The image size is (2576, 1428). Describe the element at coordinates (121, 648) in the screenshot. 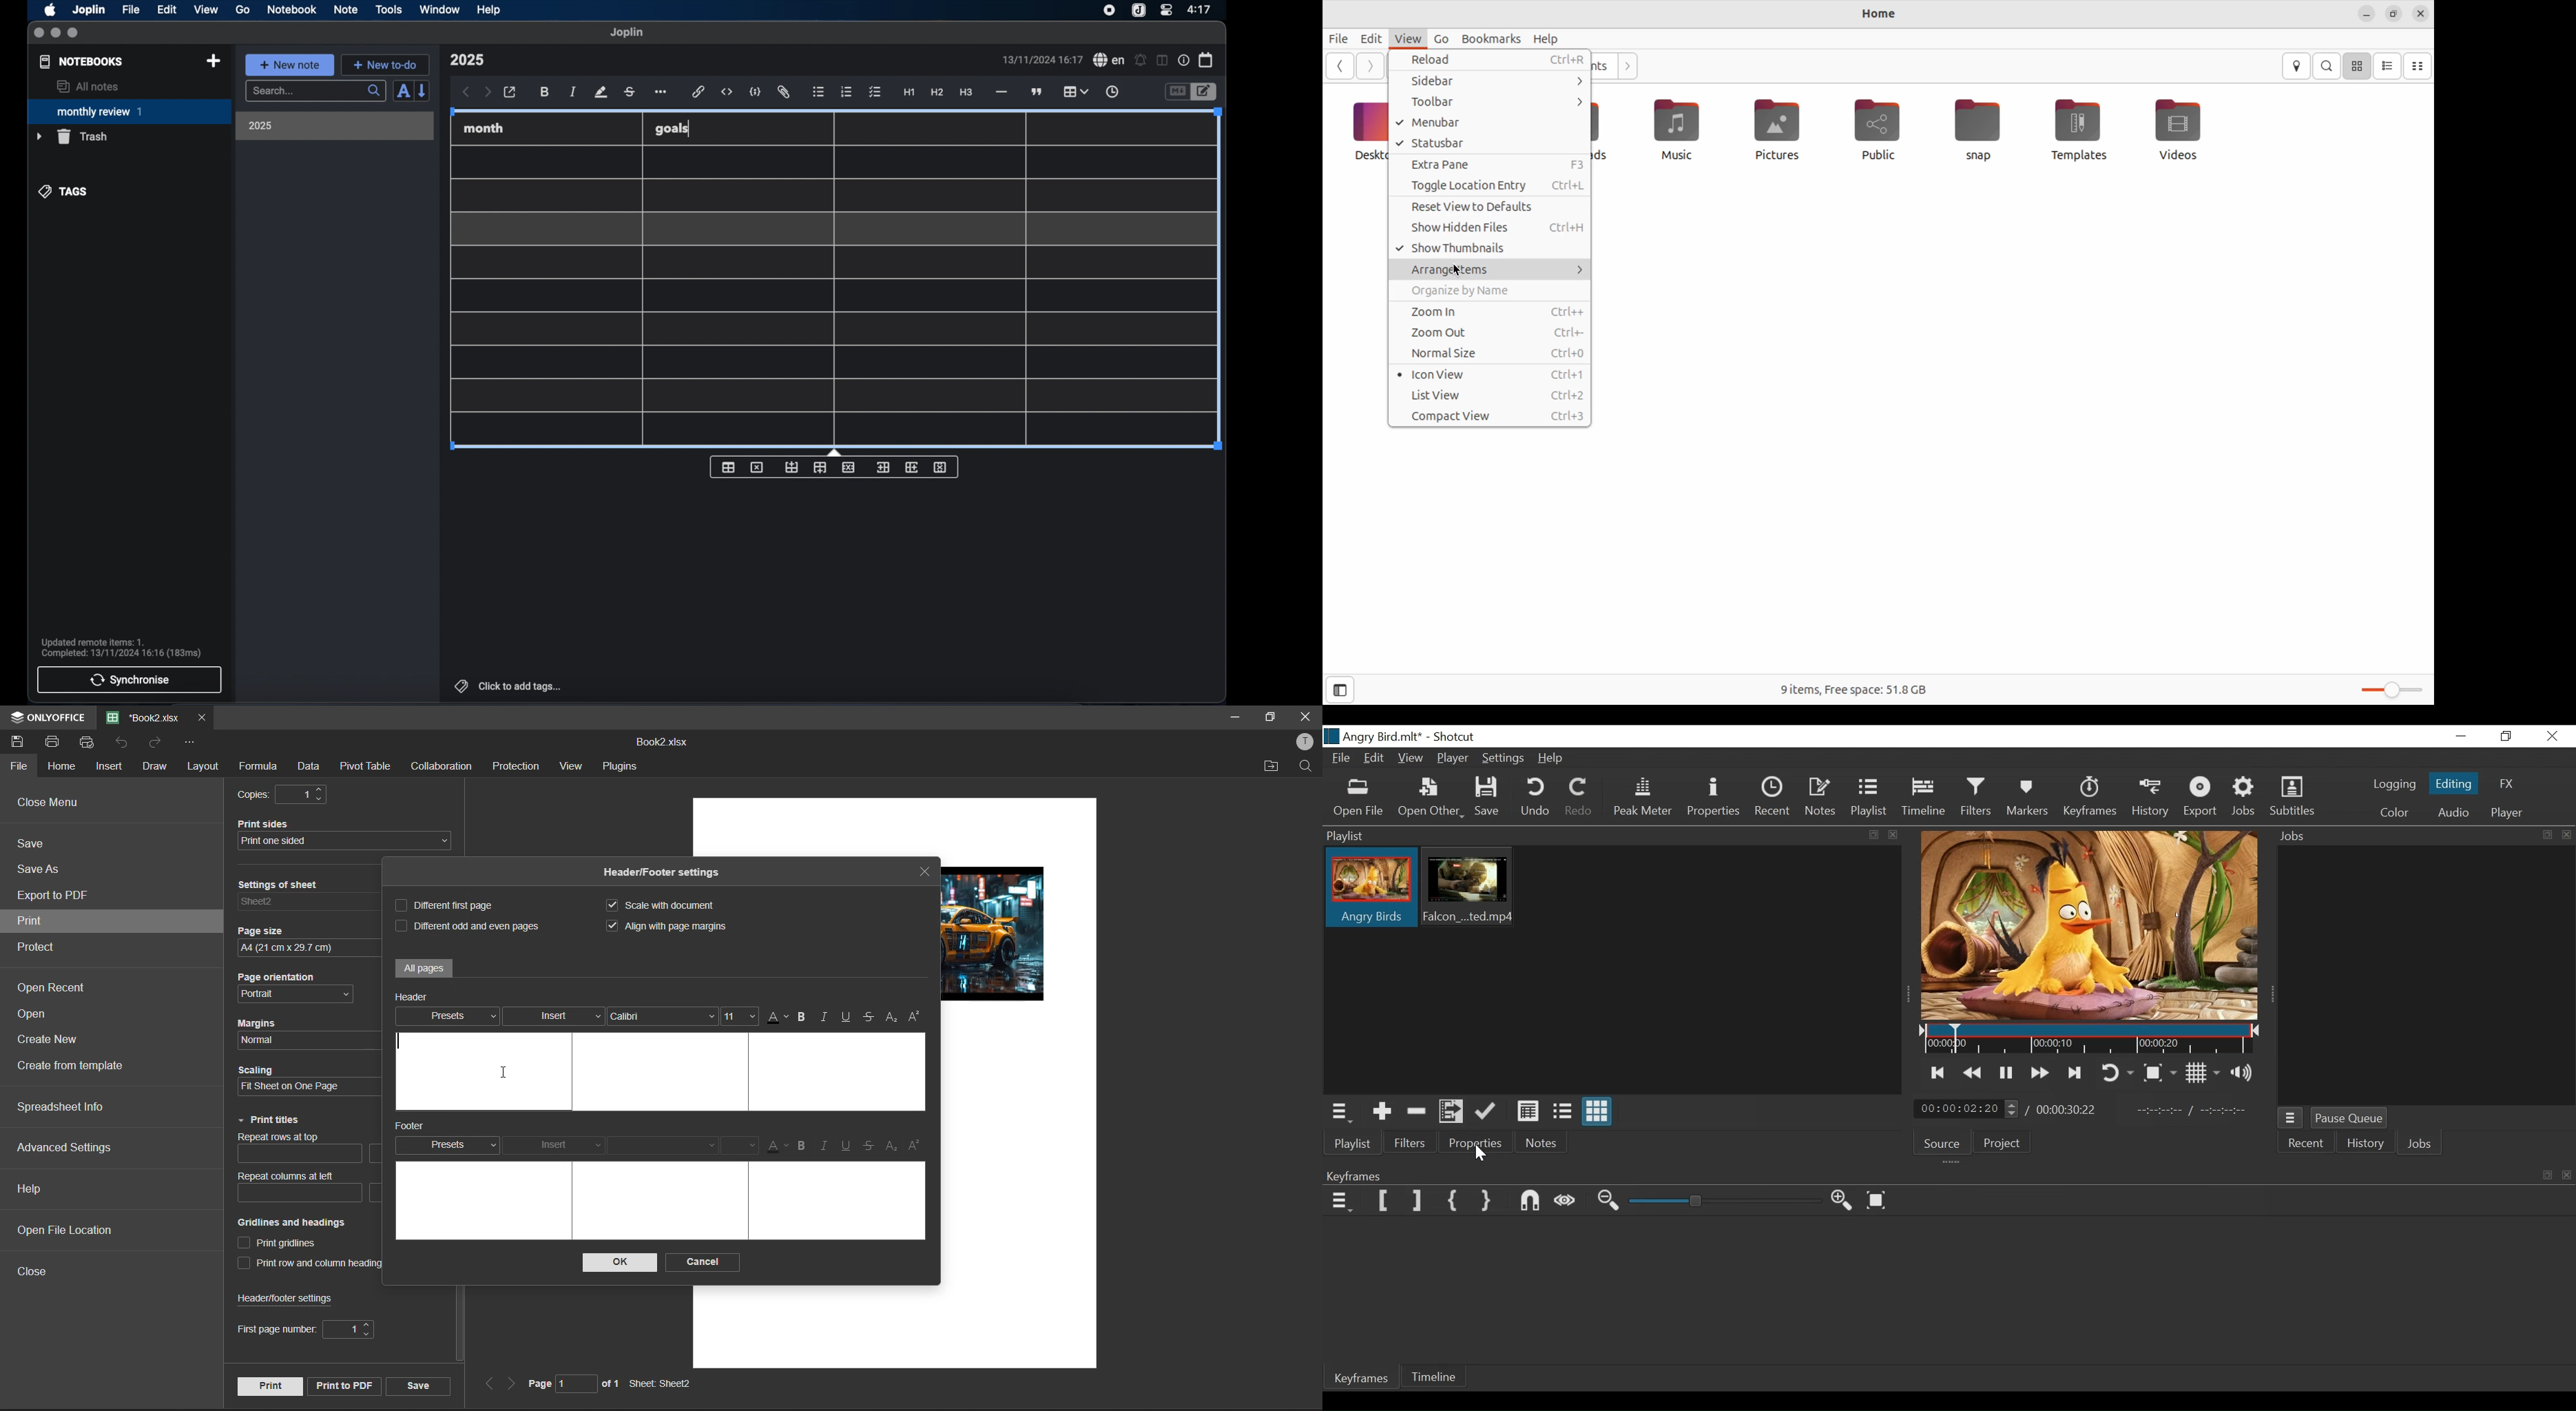

I see `sync notification` at that location.